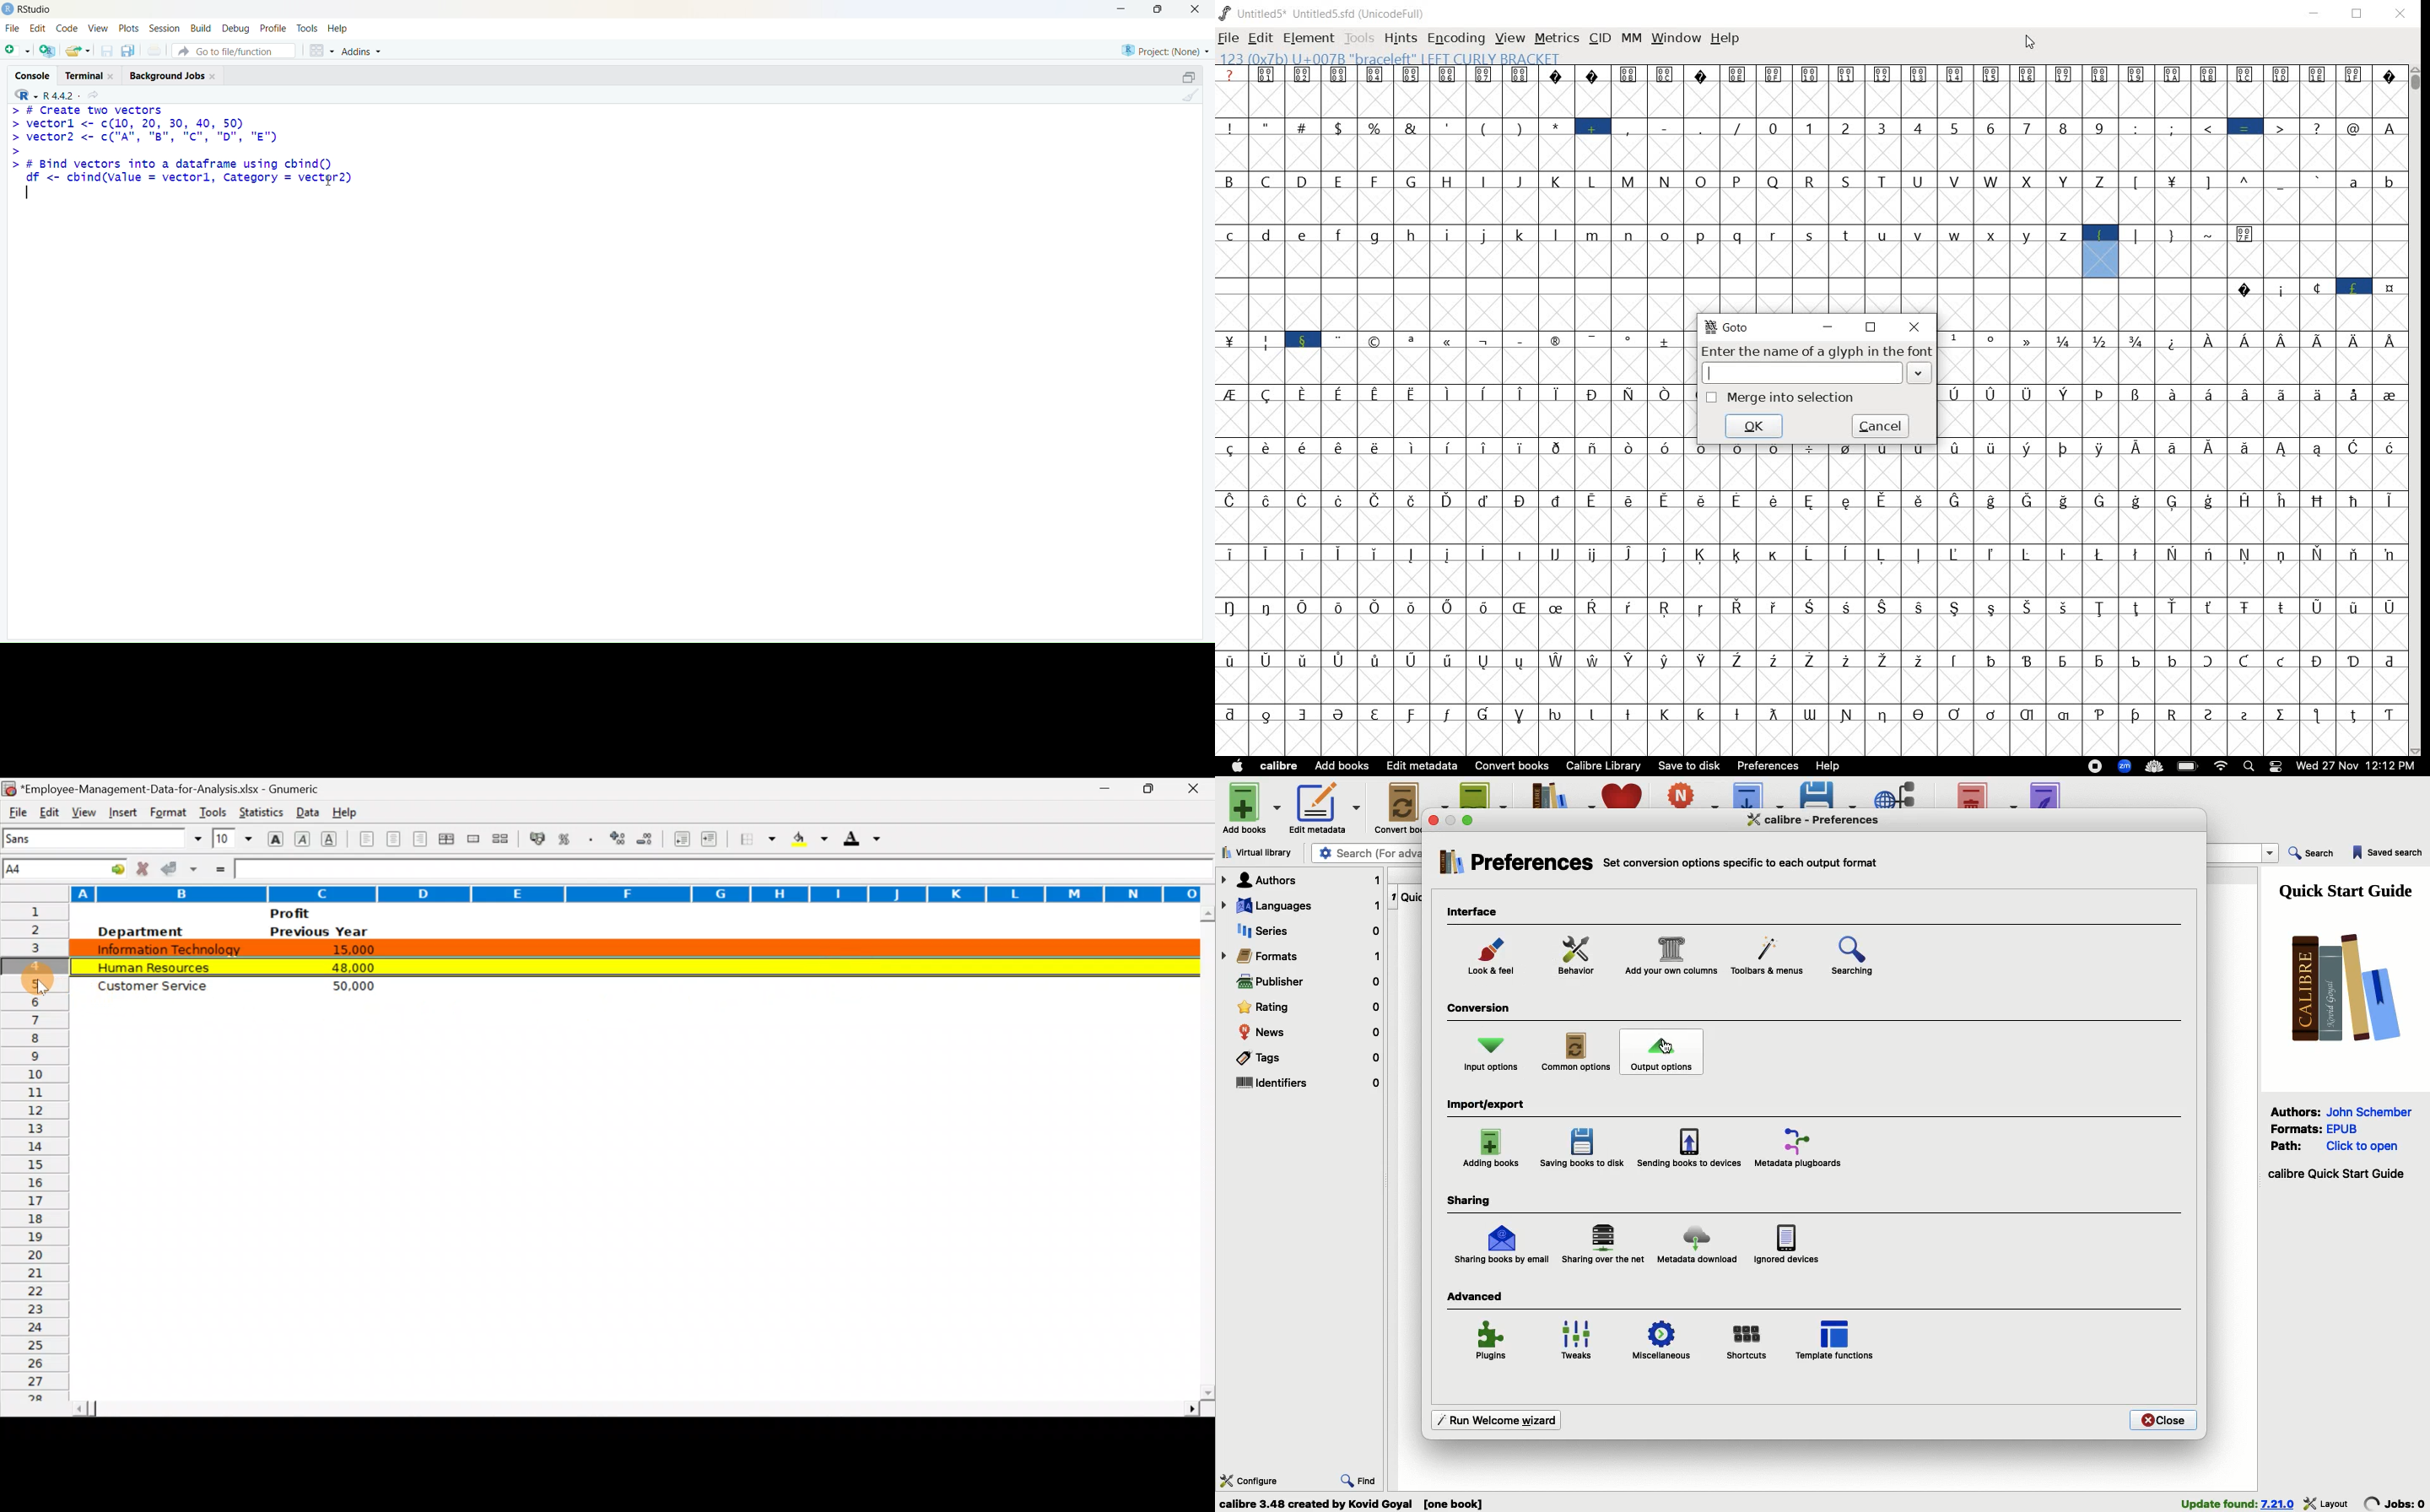 The width and height of the screenshot is (2436, 1512). I want to click on Authors, so click(2296, 1111).